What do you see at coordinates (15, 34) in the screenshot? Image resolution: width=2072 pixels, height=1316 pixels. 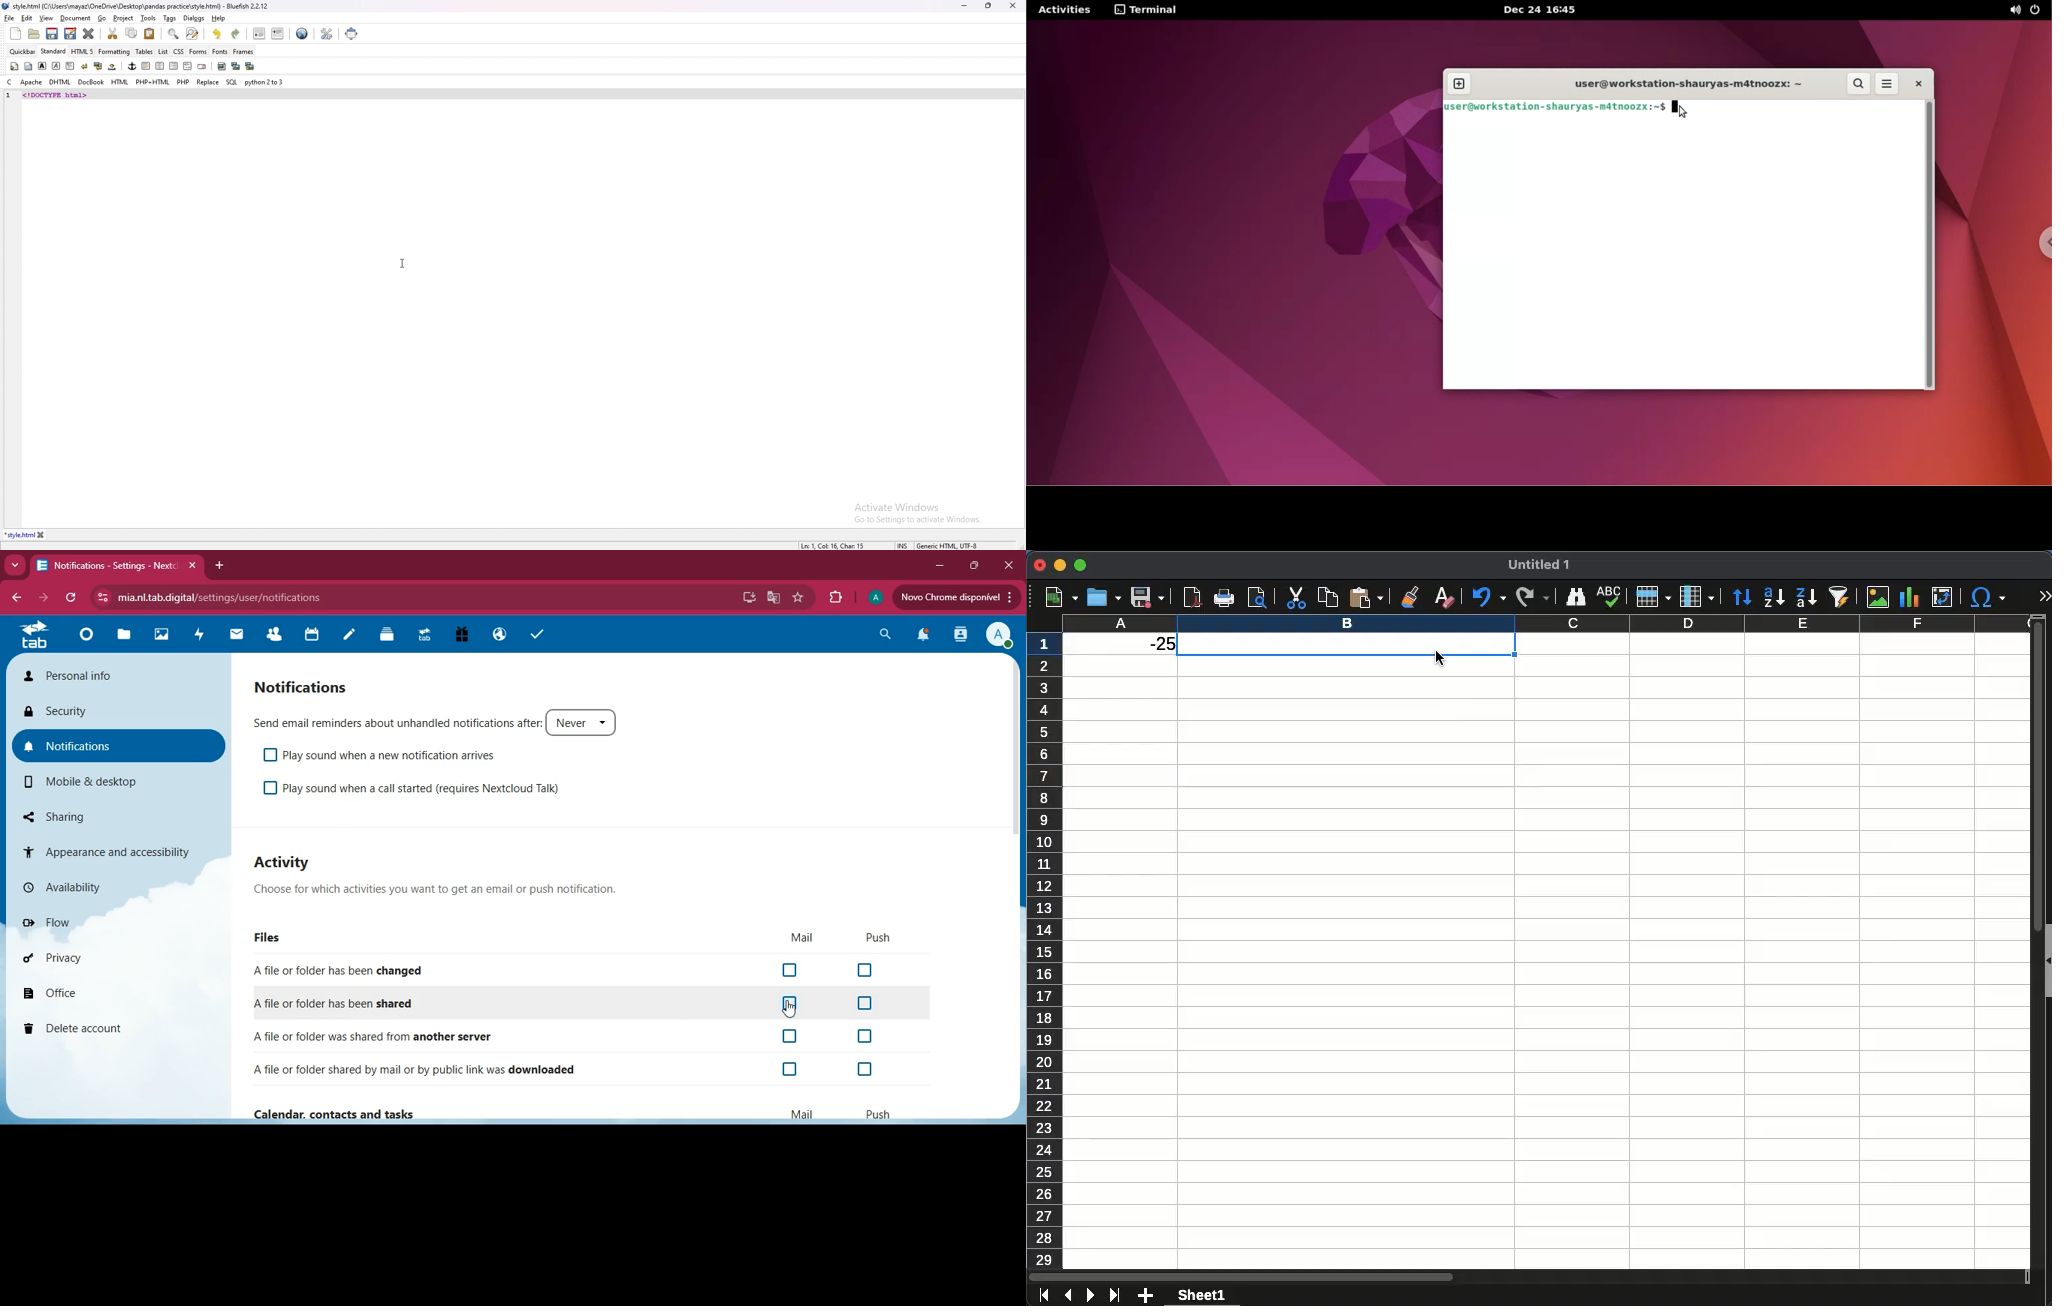 I see `new` at bounding box center [15, 34].